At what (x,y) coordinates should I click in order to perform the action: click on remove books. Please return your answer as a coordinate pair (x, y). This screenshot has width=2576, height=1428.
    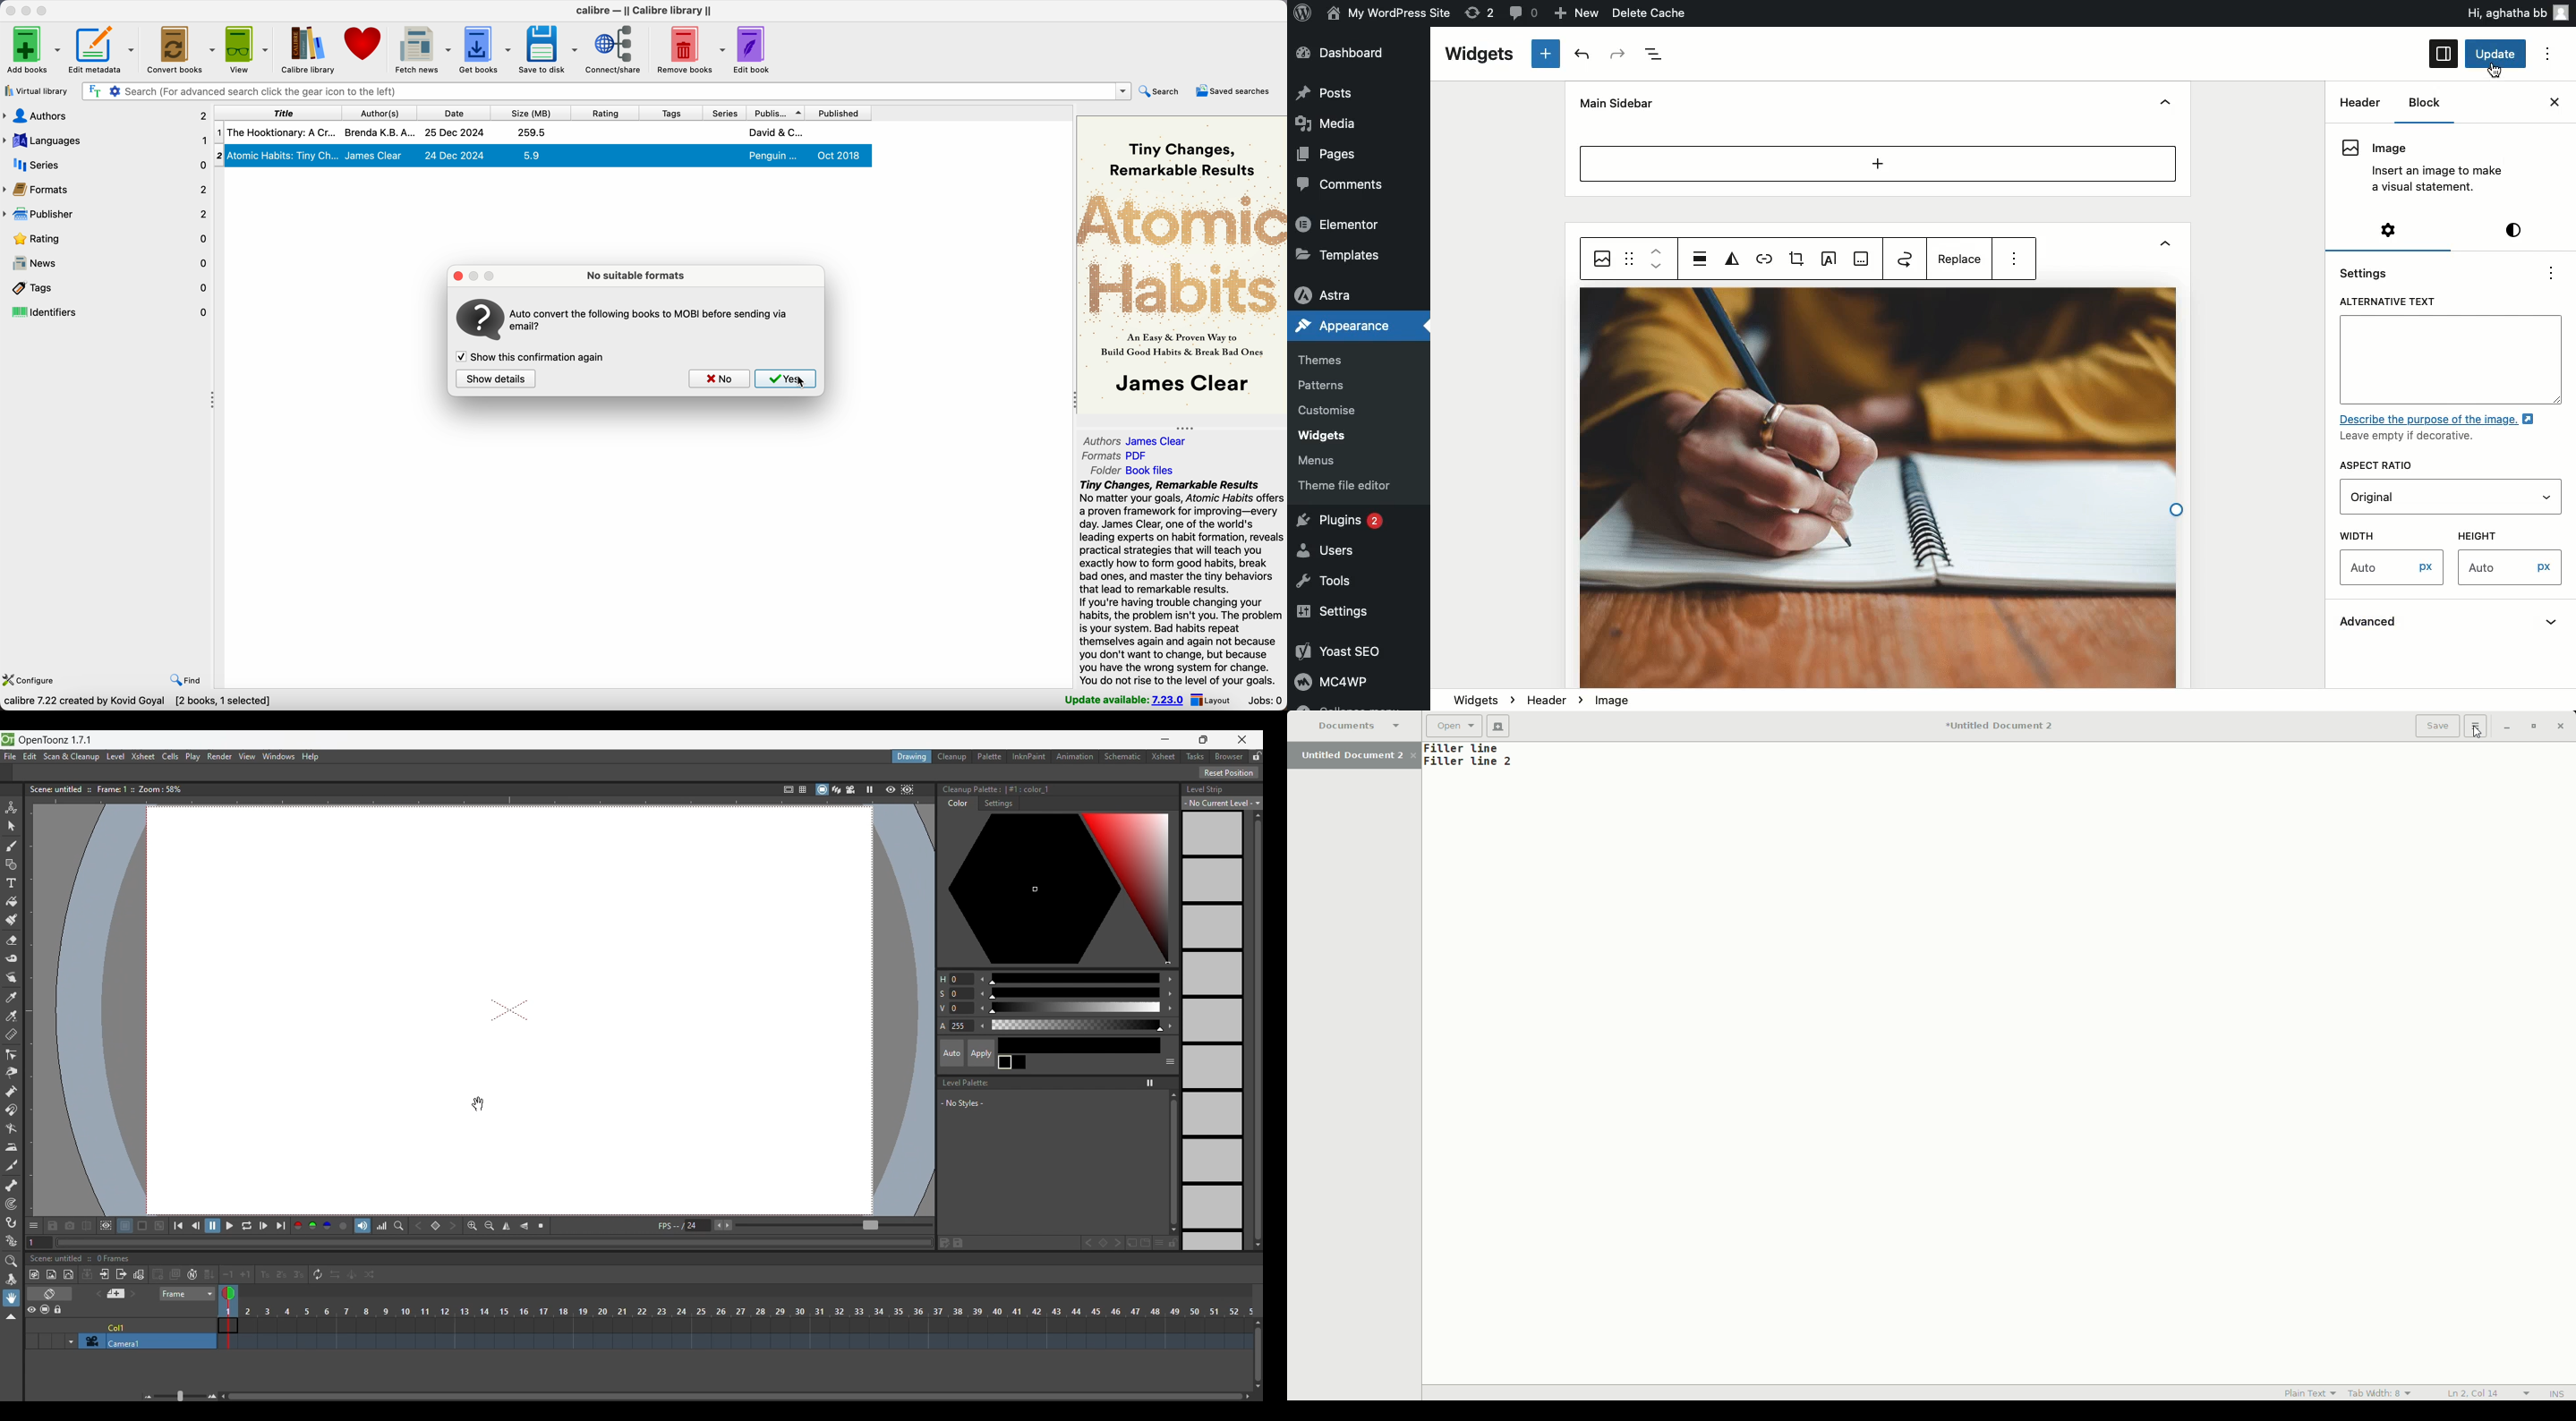
    Looking at the image, I should click on (689, 49).